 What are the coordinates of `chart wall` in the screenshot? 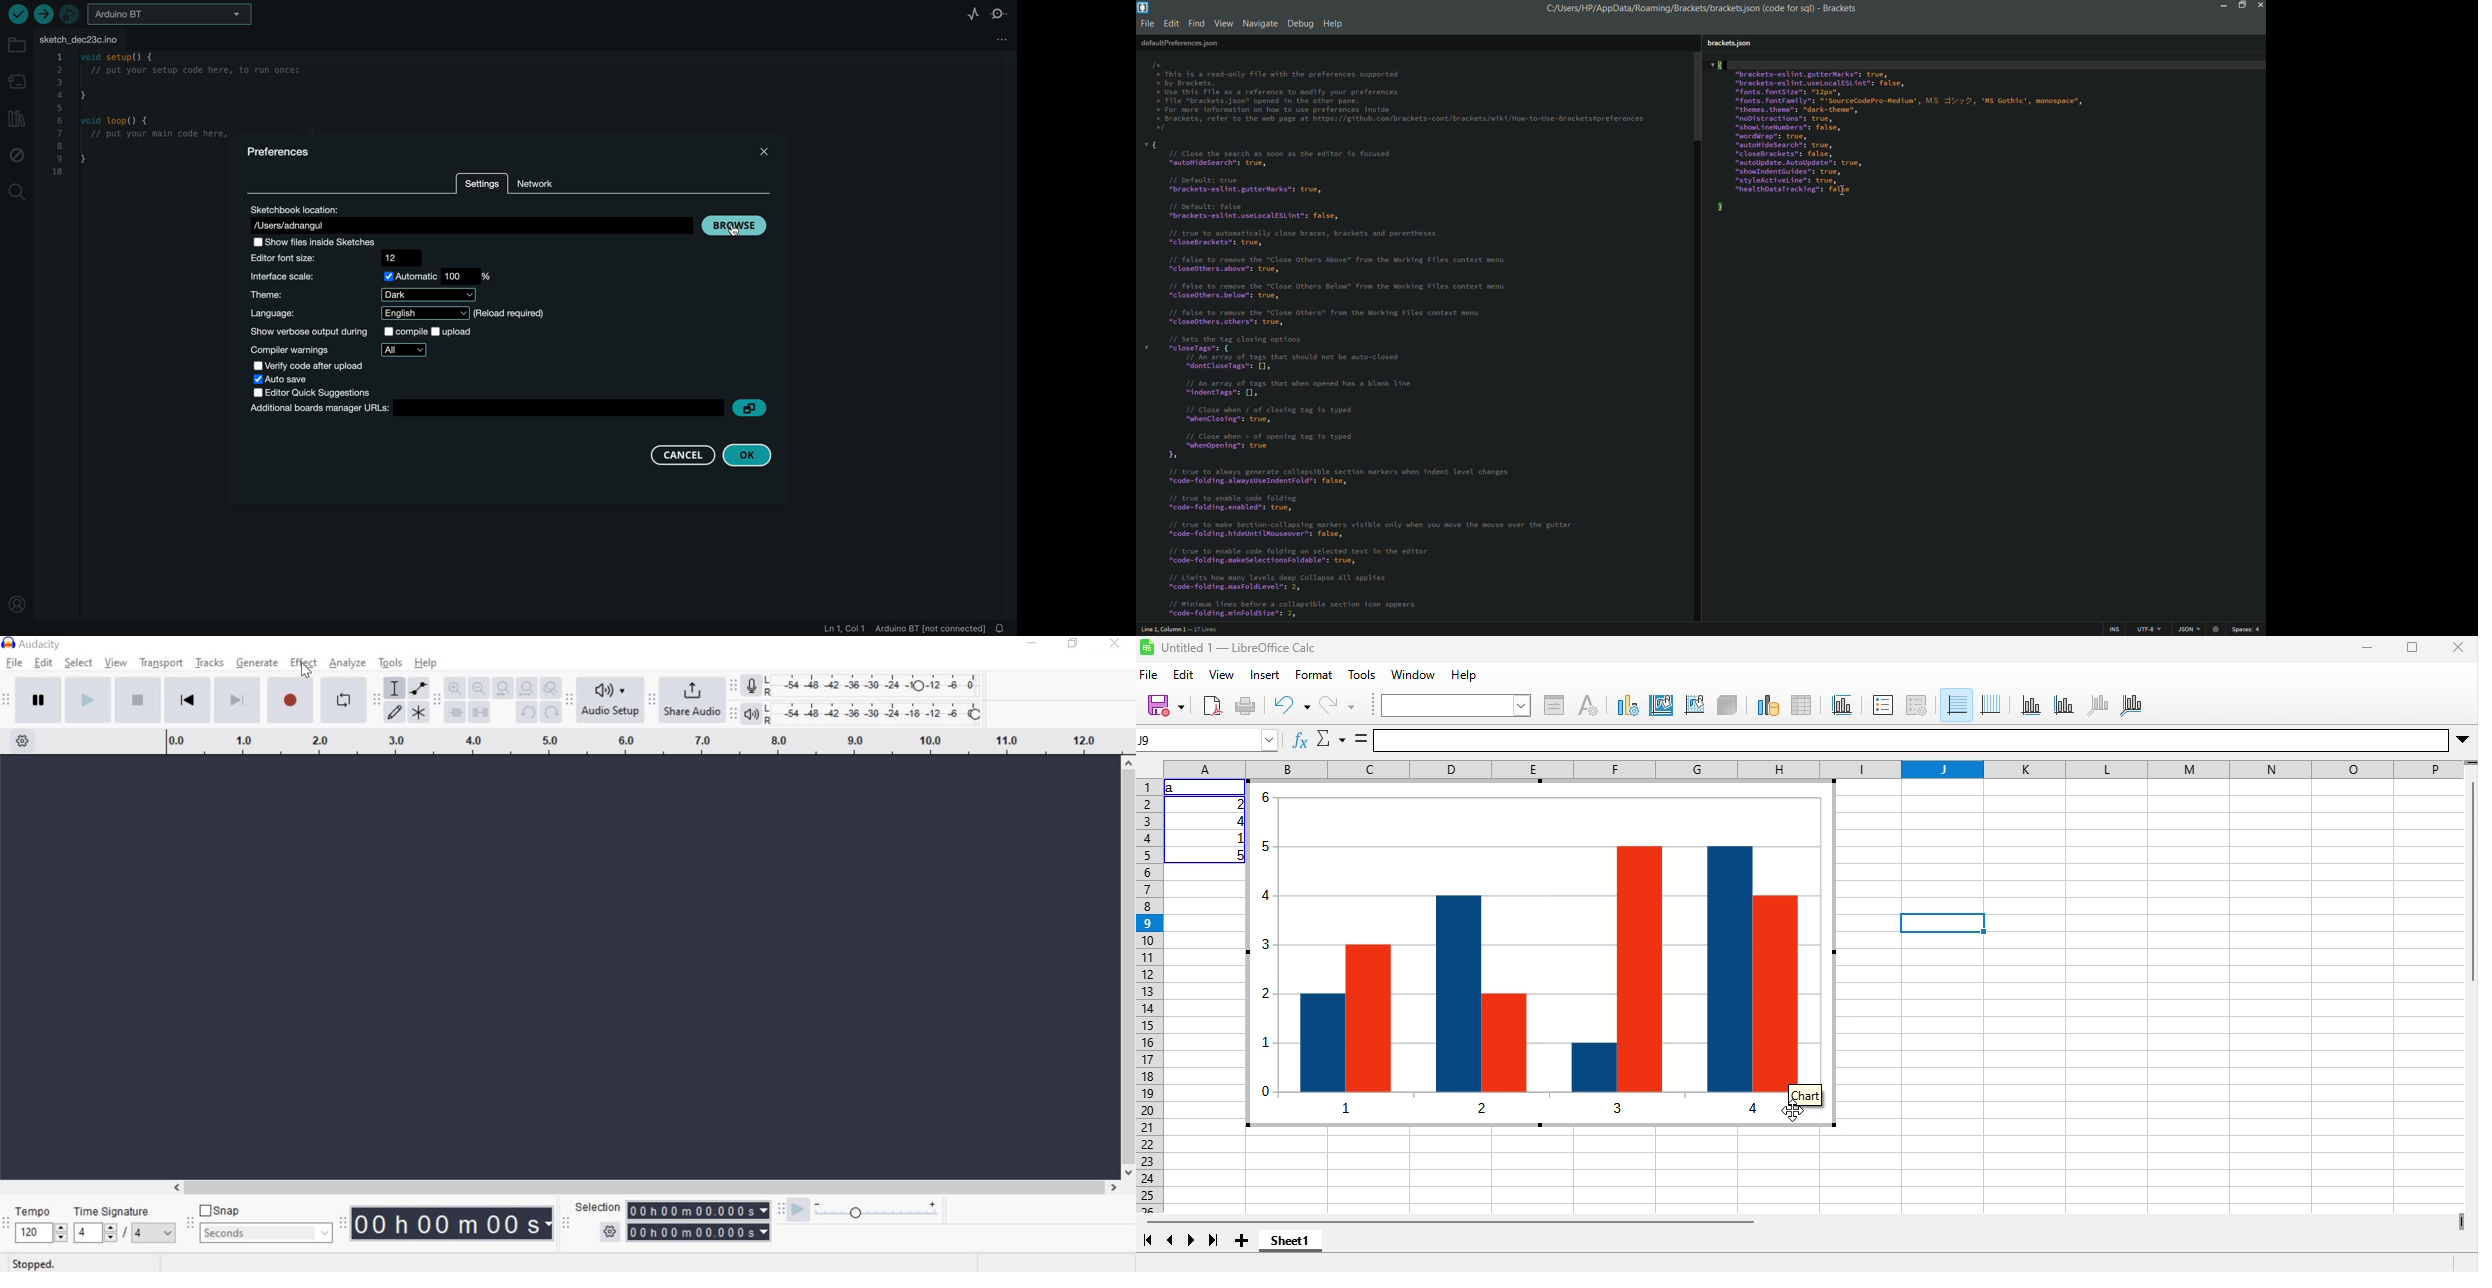 It's located at (1695, 706).